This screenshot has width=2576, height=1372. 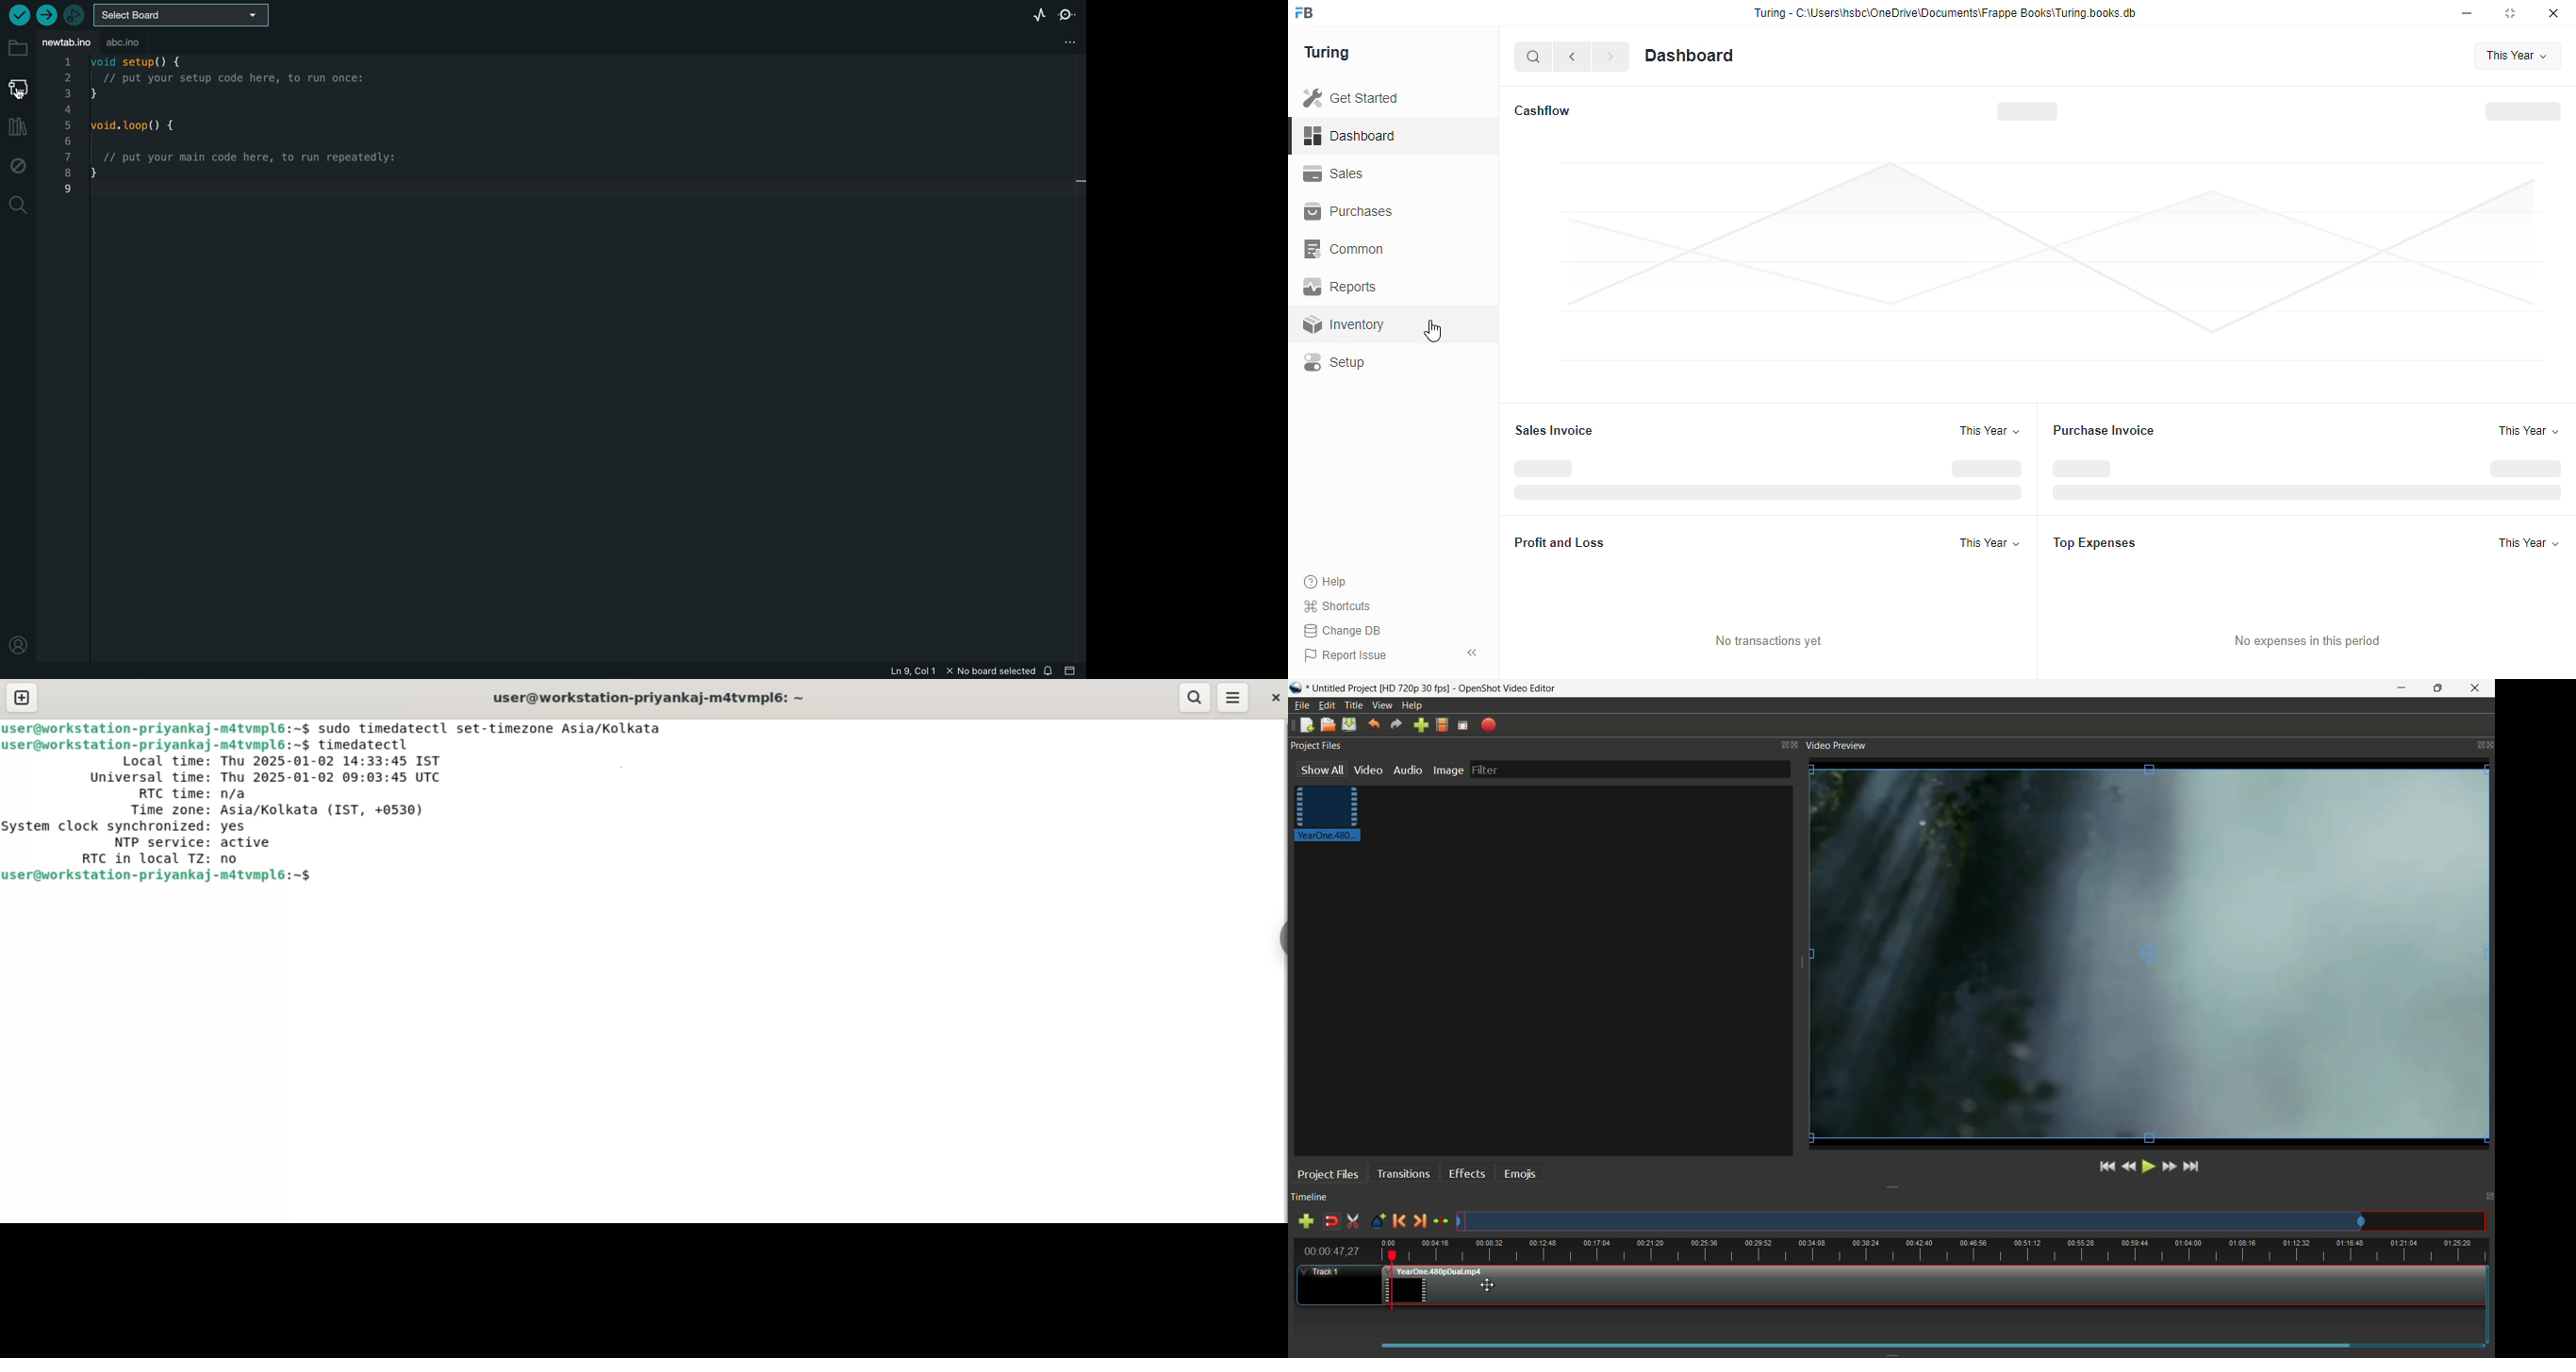 What do you see at coordinates (16, 88) in the screenshot?
I see `board manager` at bounding box center [16, 88].